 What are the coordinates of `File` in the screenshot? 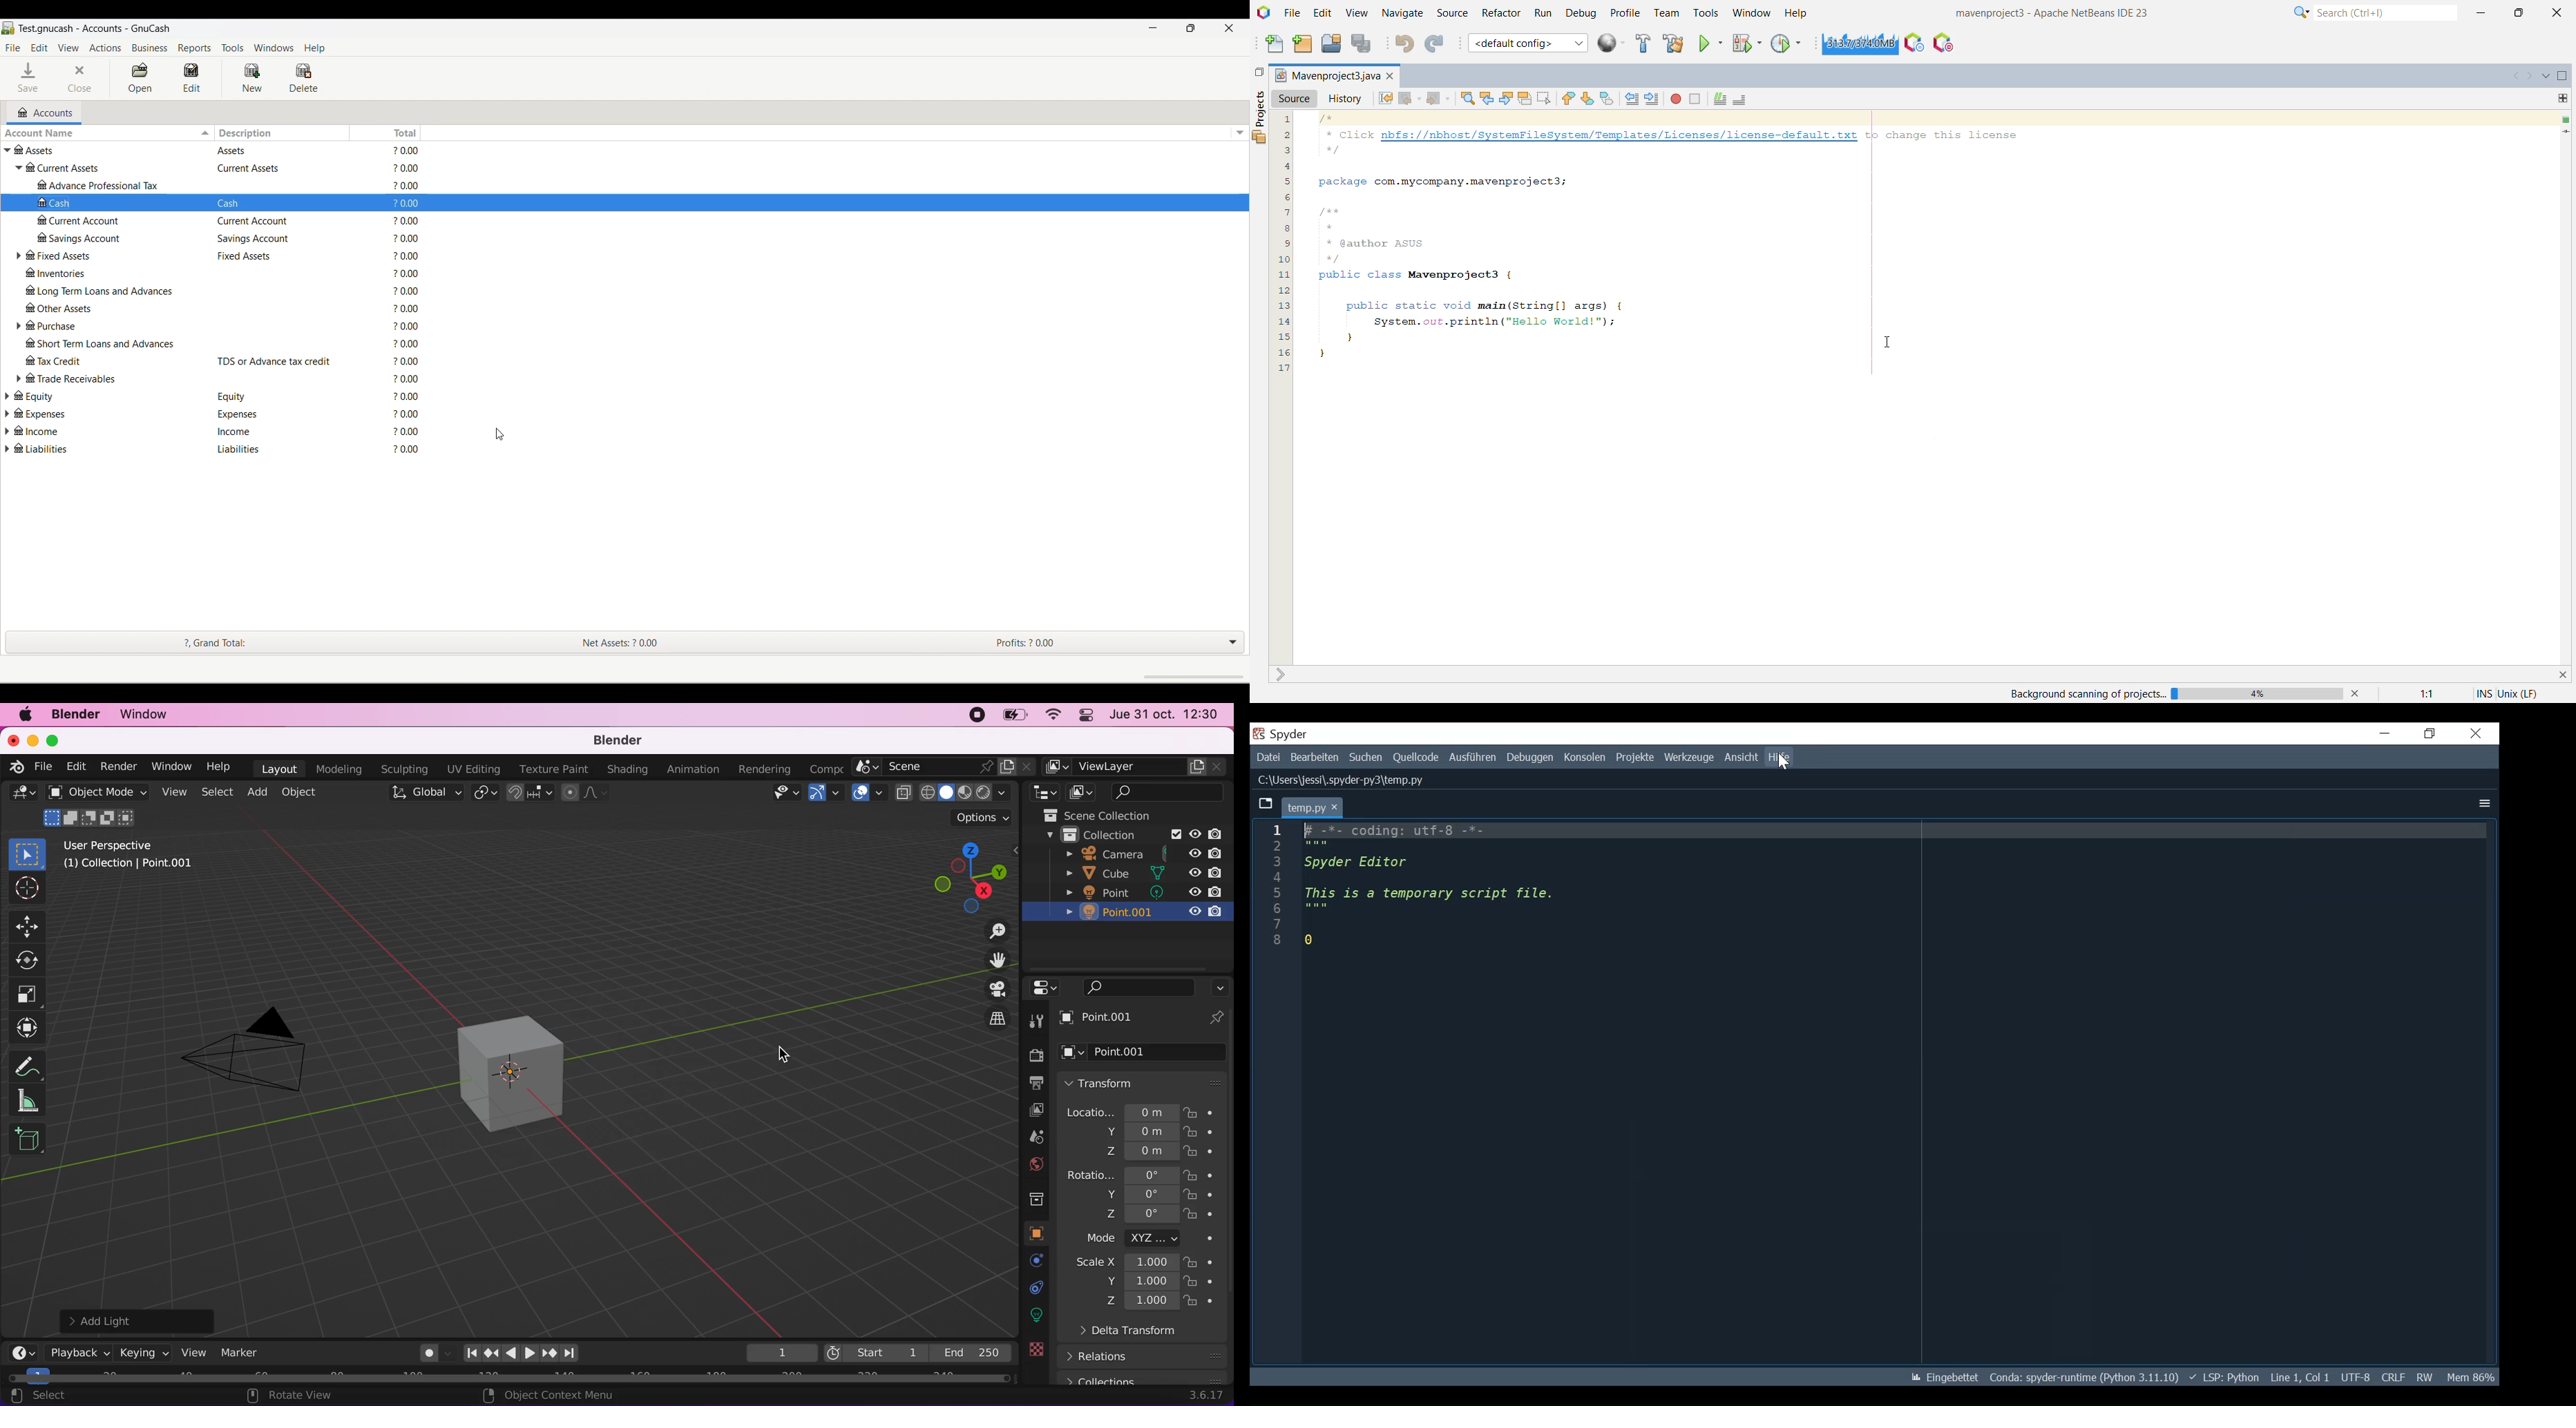 It's located at (1268, 757).